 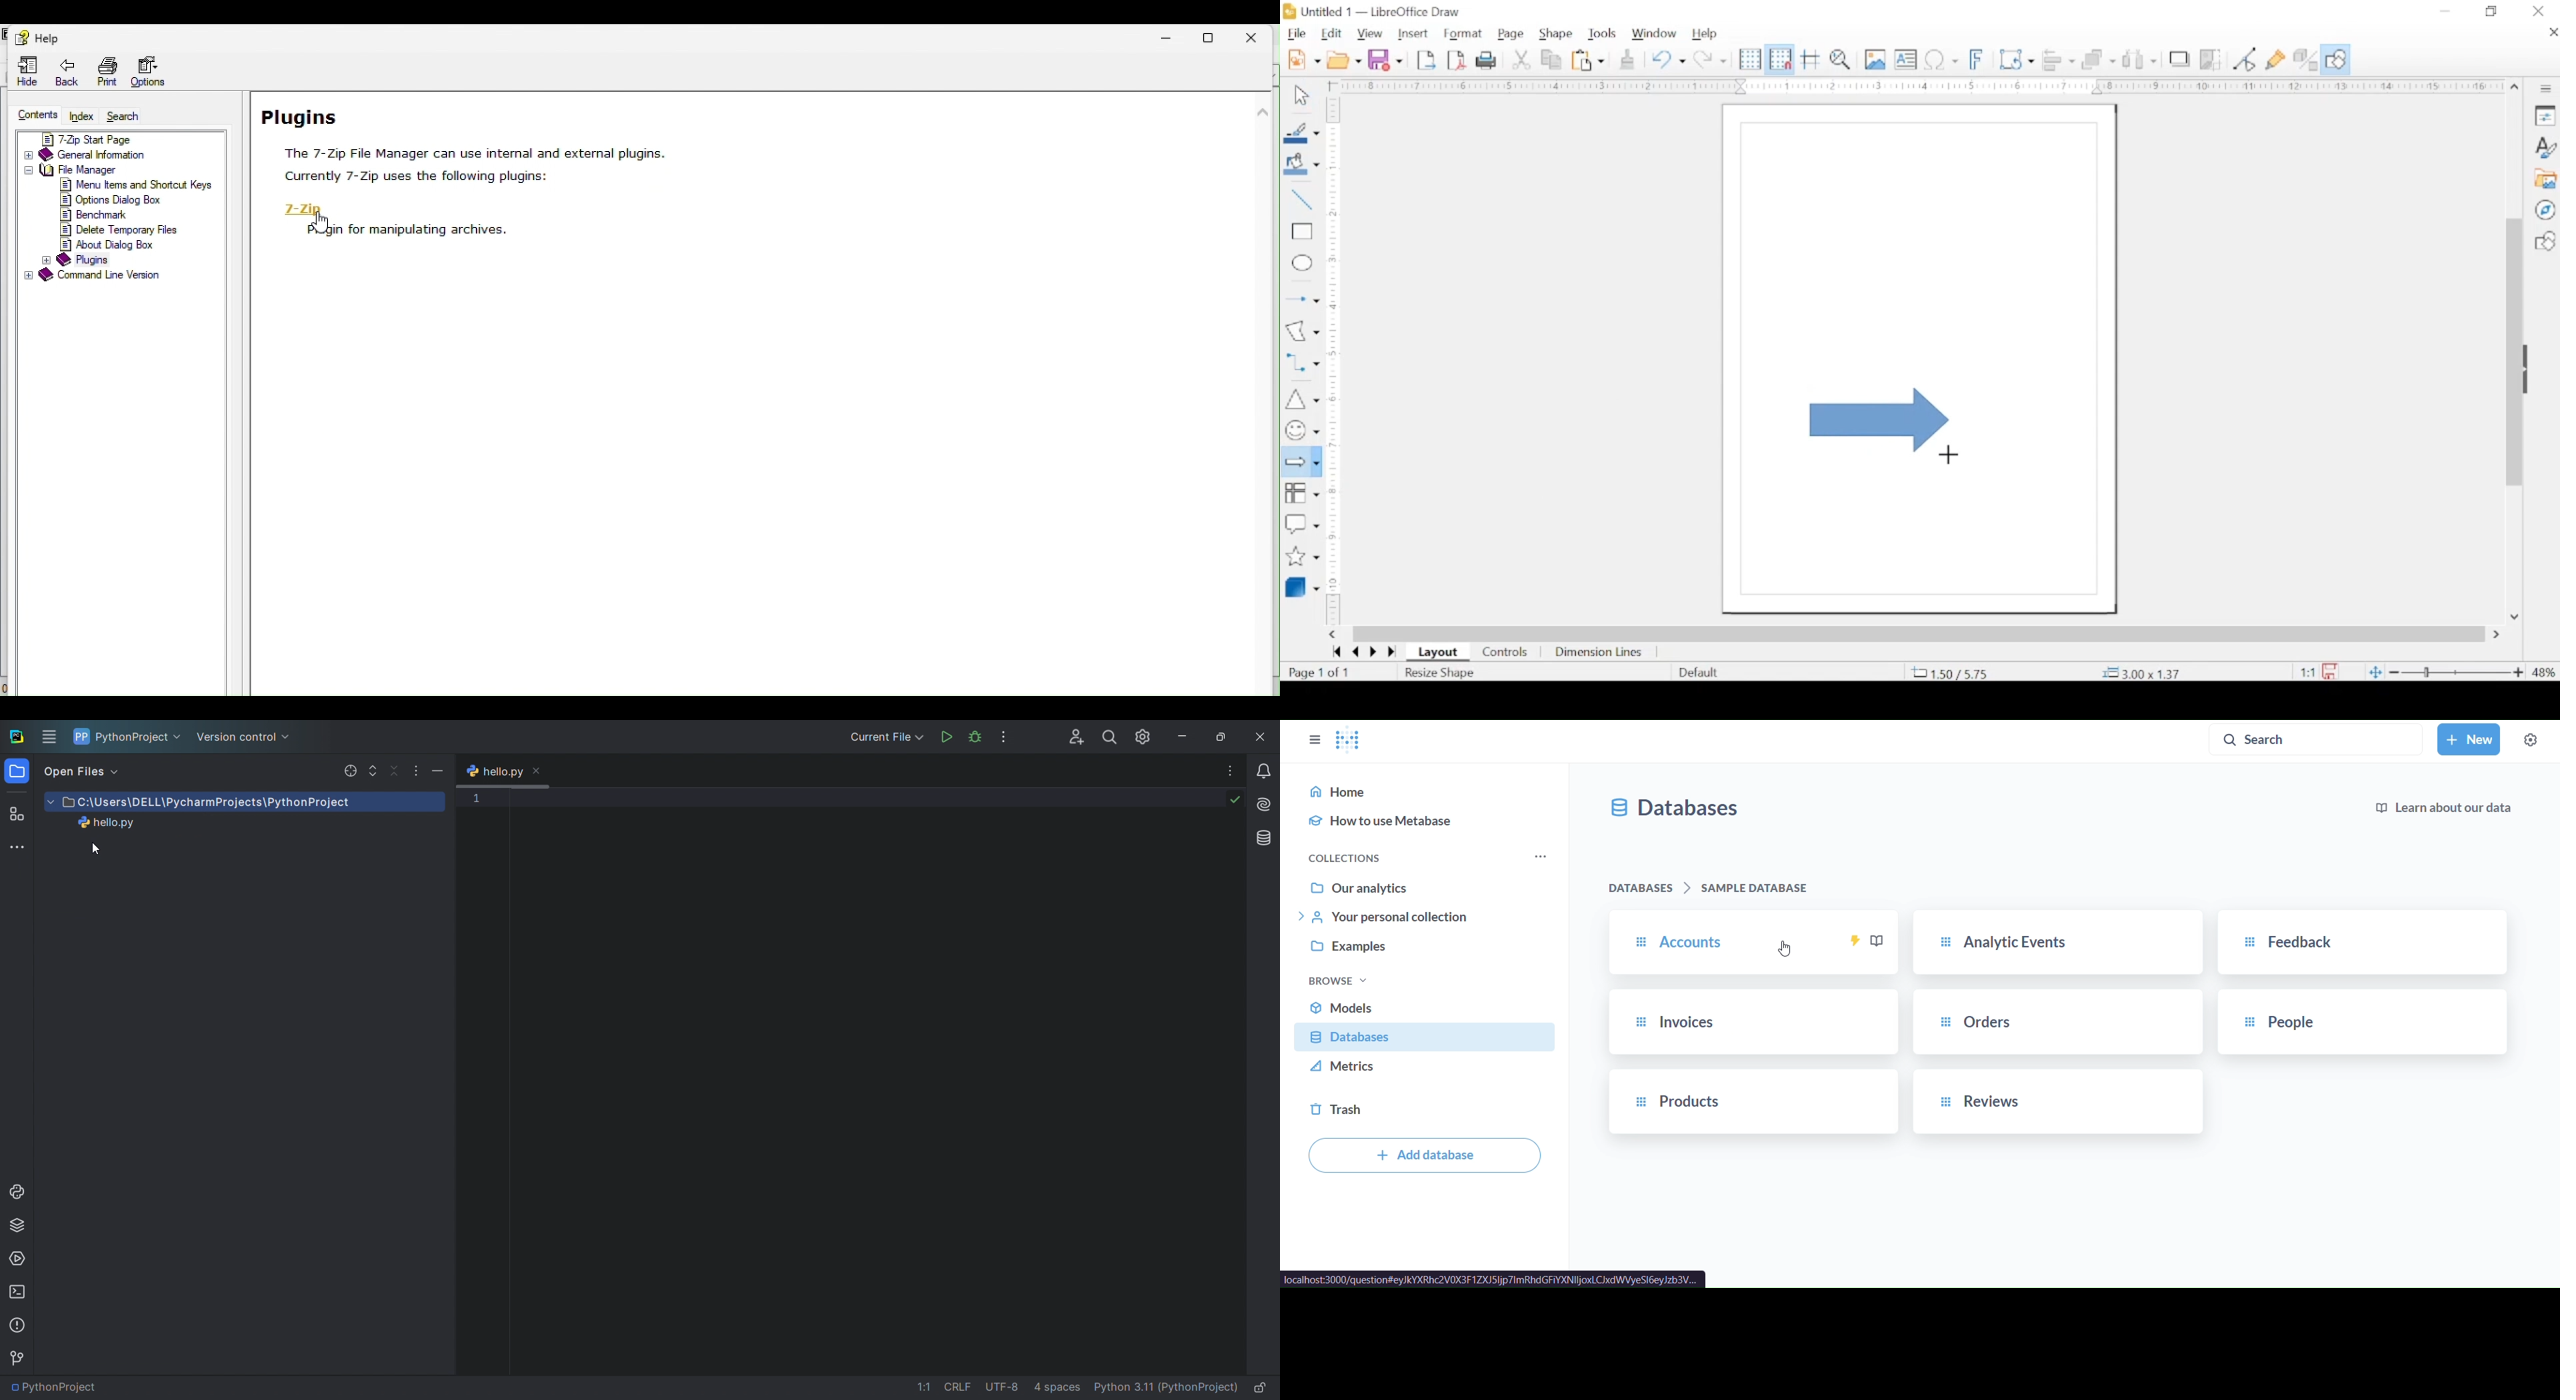 What do you see at coordinates (1941, 59) in the screenshot?
I see `insert special characters` at bounding box center [1941, 59].